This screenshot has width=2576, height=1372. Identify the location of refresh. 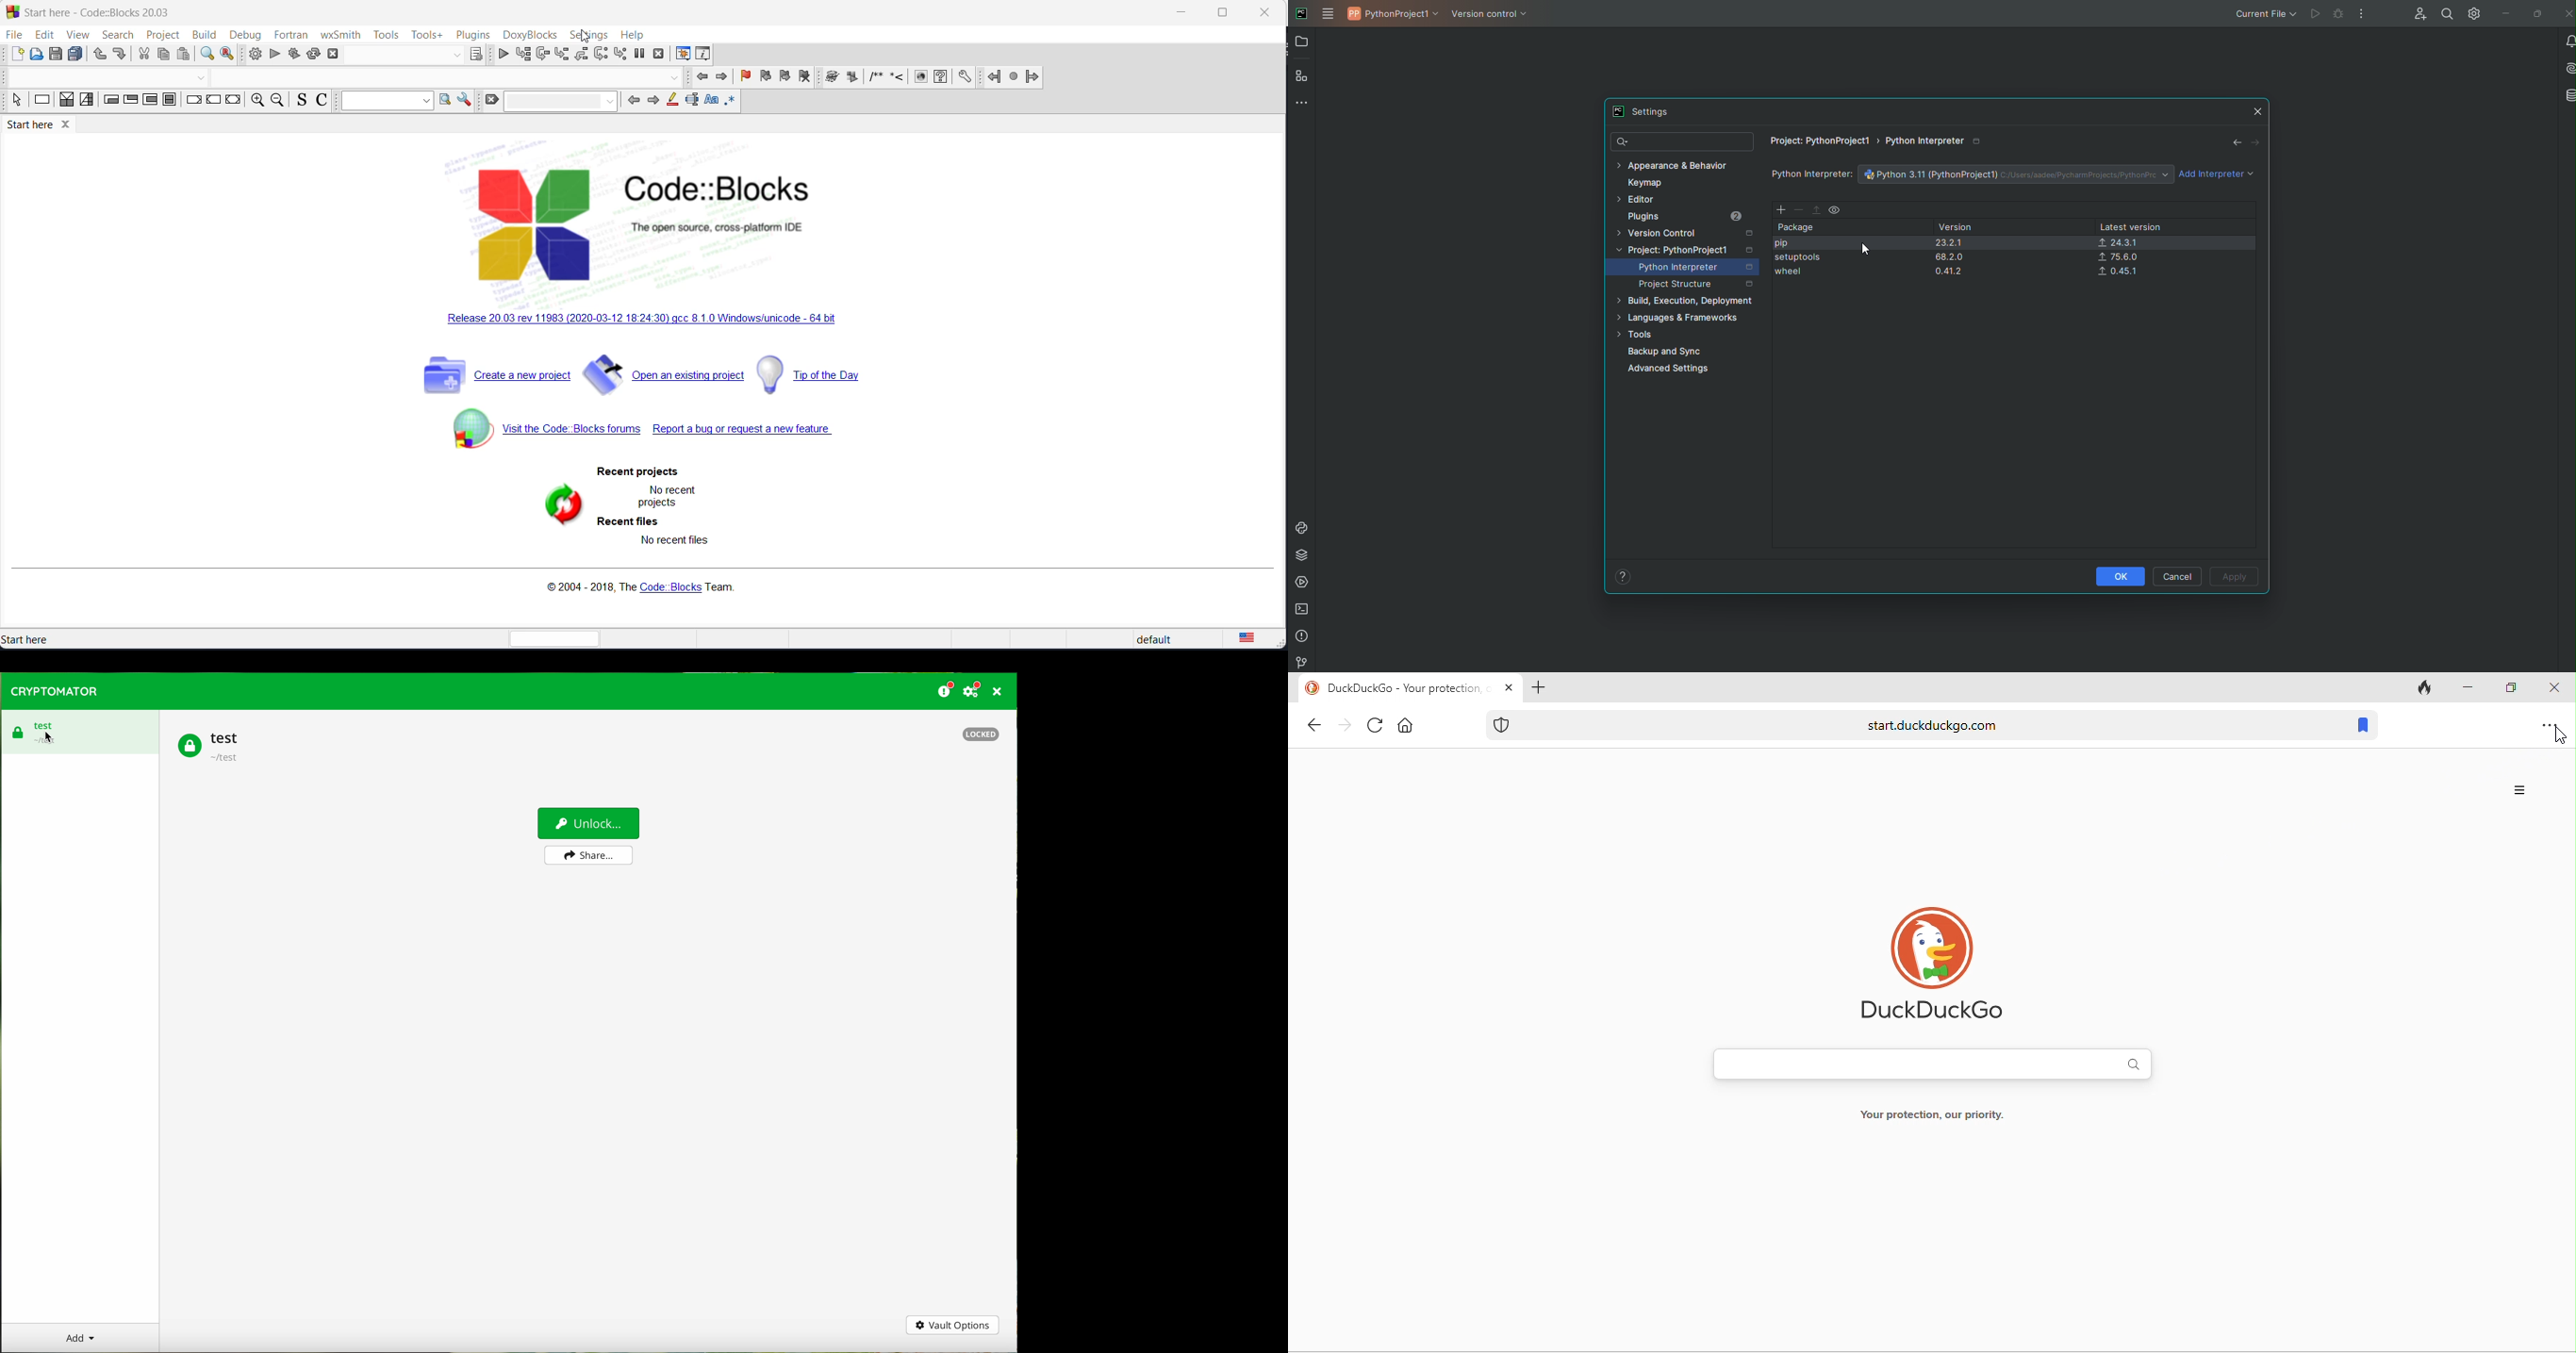
(558, 507).